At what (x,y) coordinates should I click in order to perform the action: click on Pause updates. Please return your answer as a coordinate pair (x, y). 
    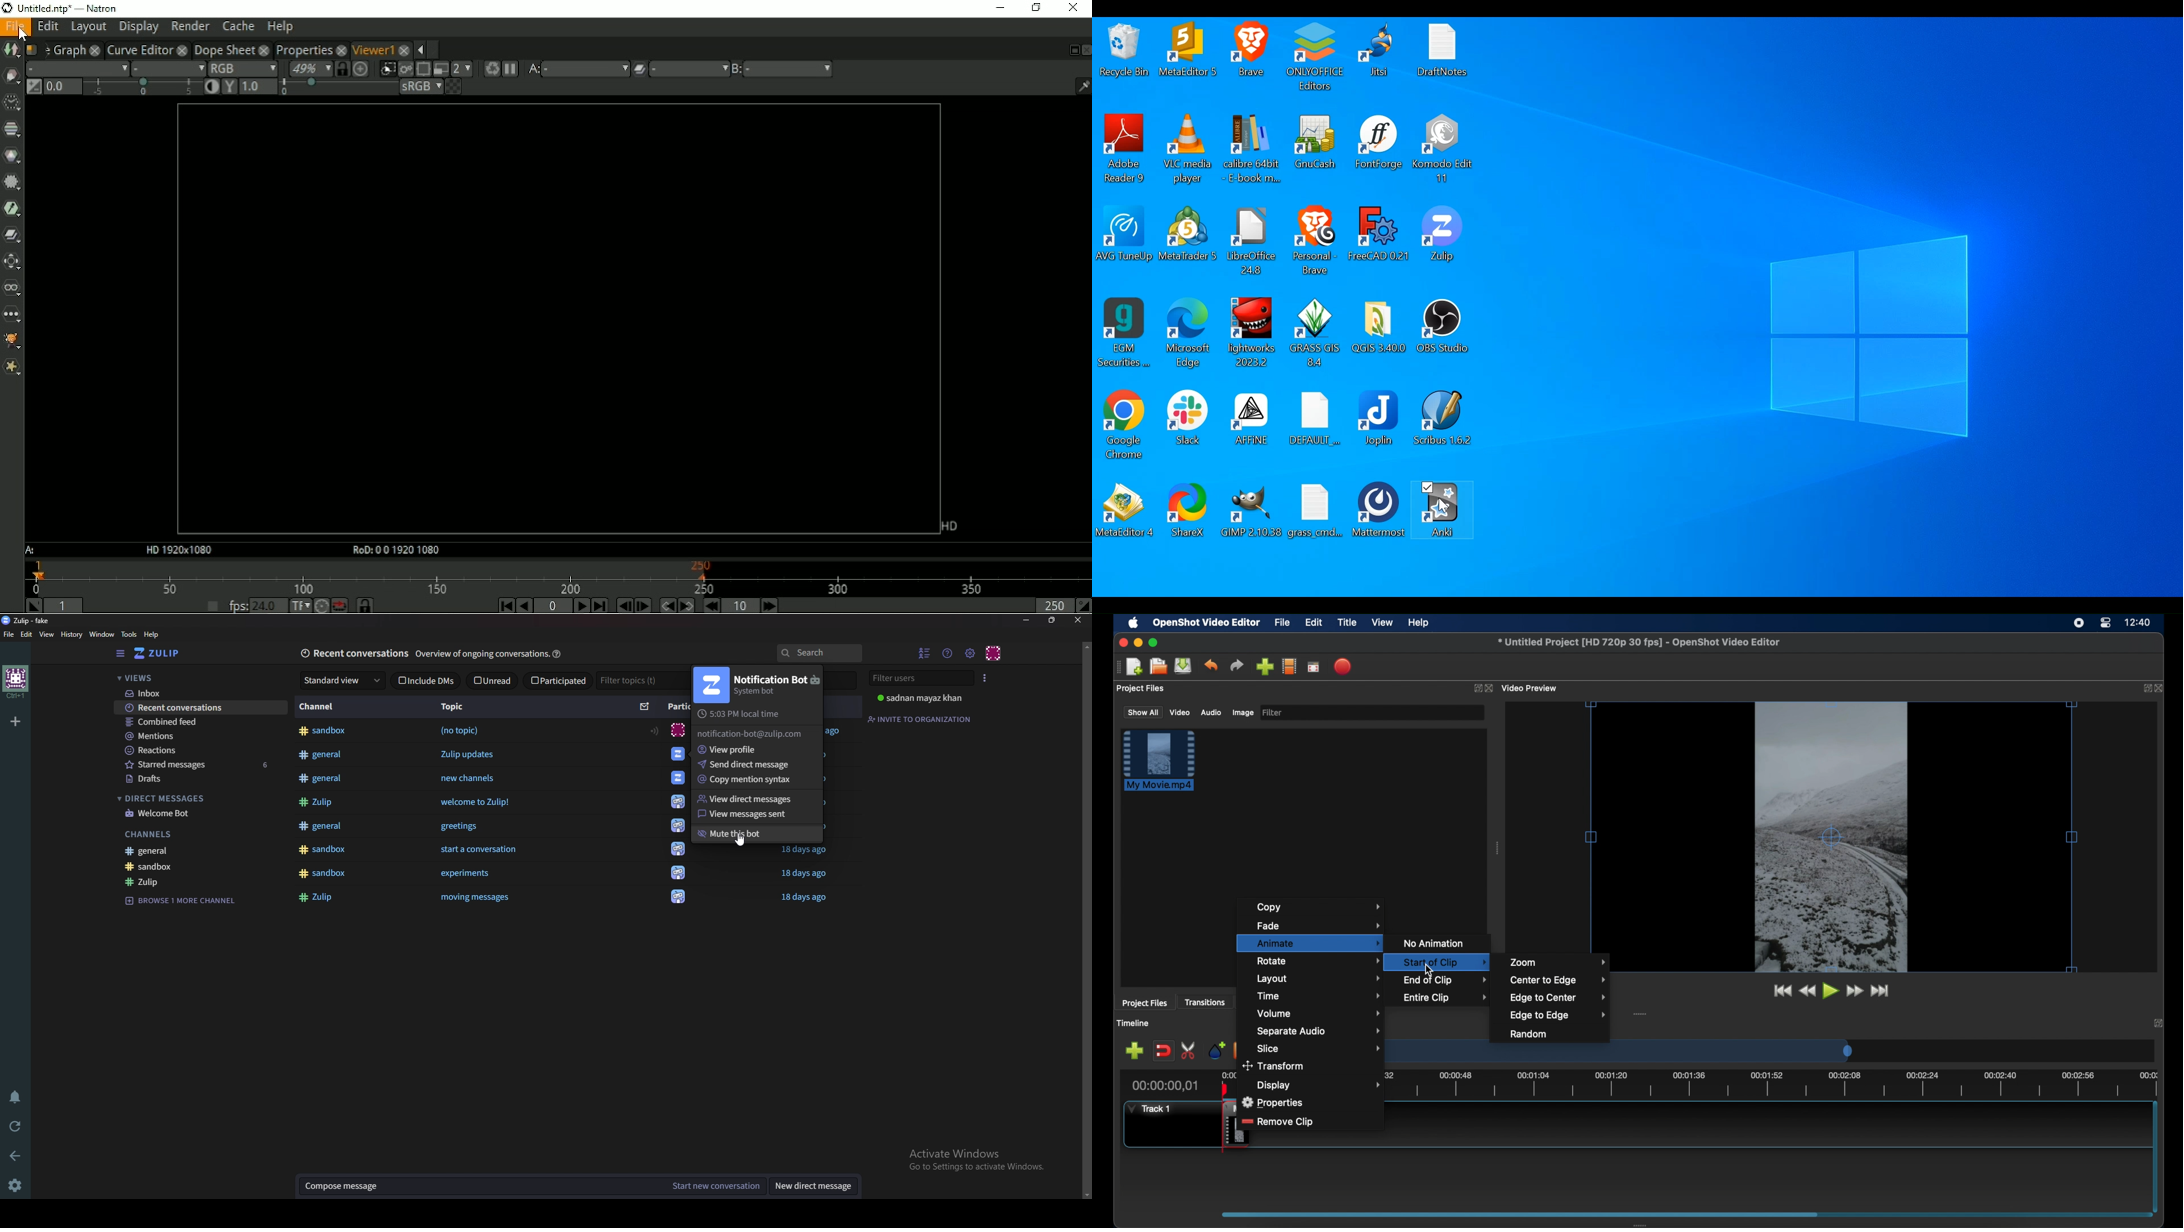
    Looking at the image, I should click on (510, 69).